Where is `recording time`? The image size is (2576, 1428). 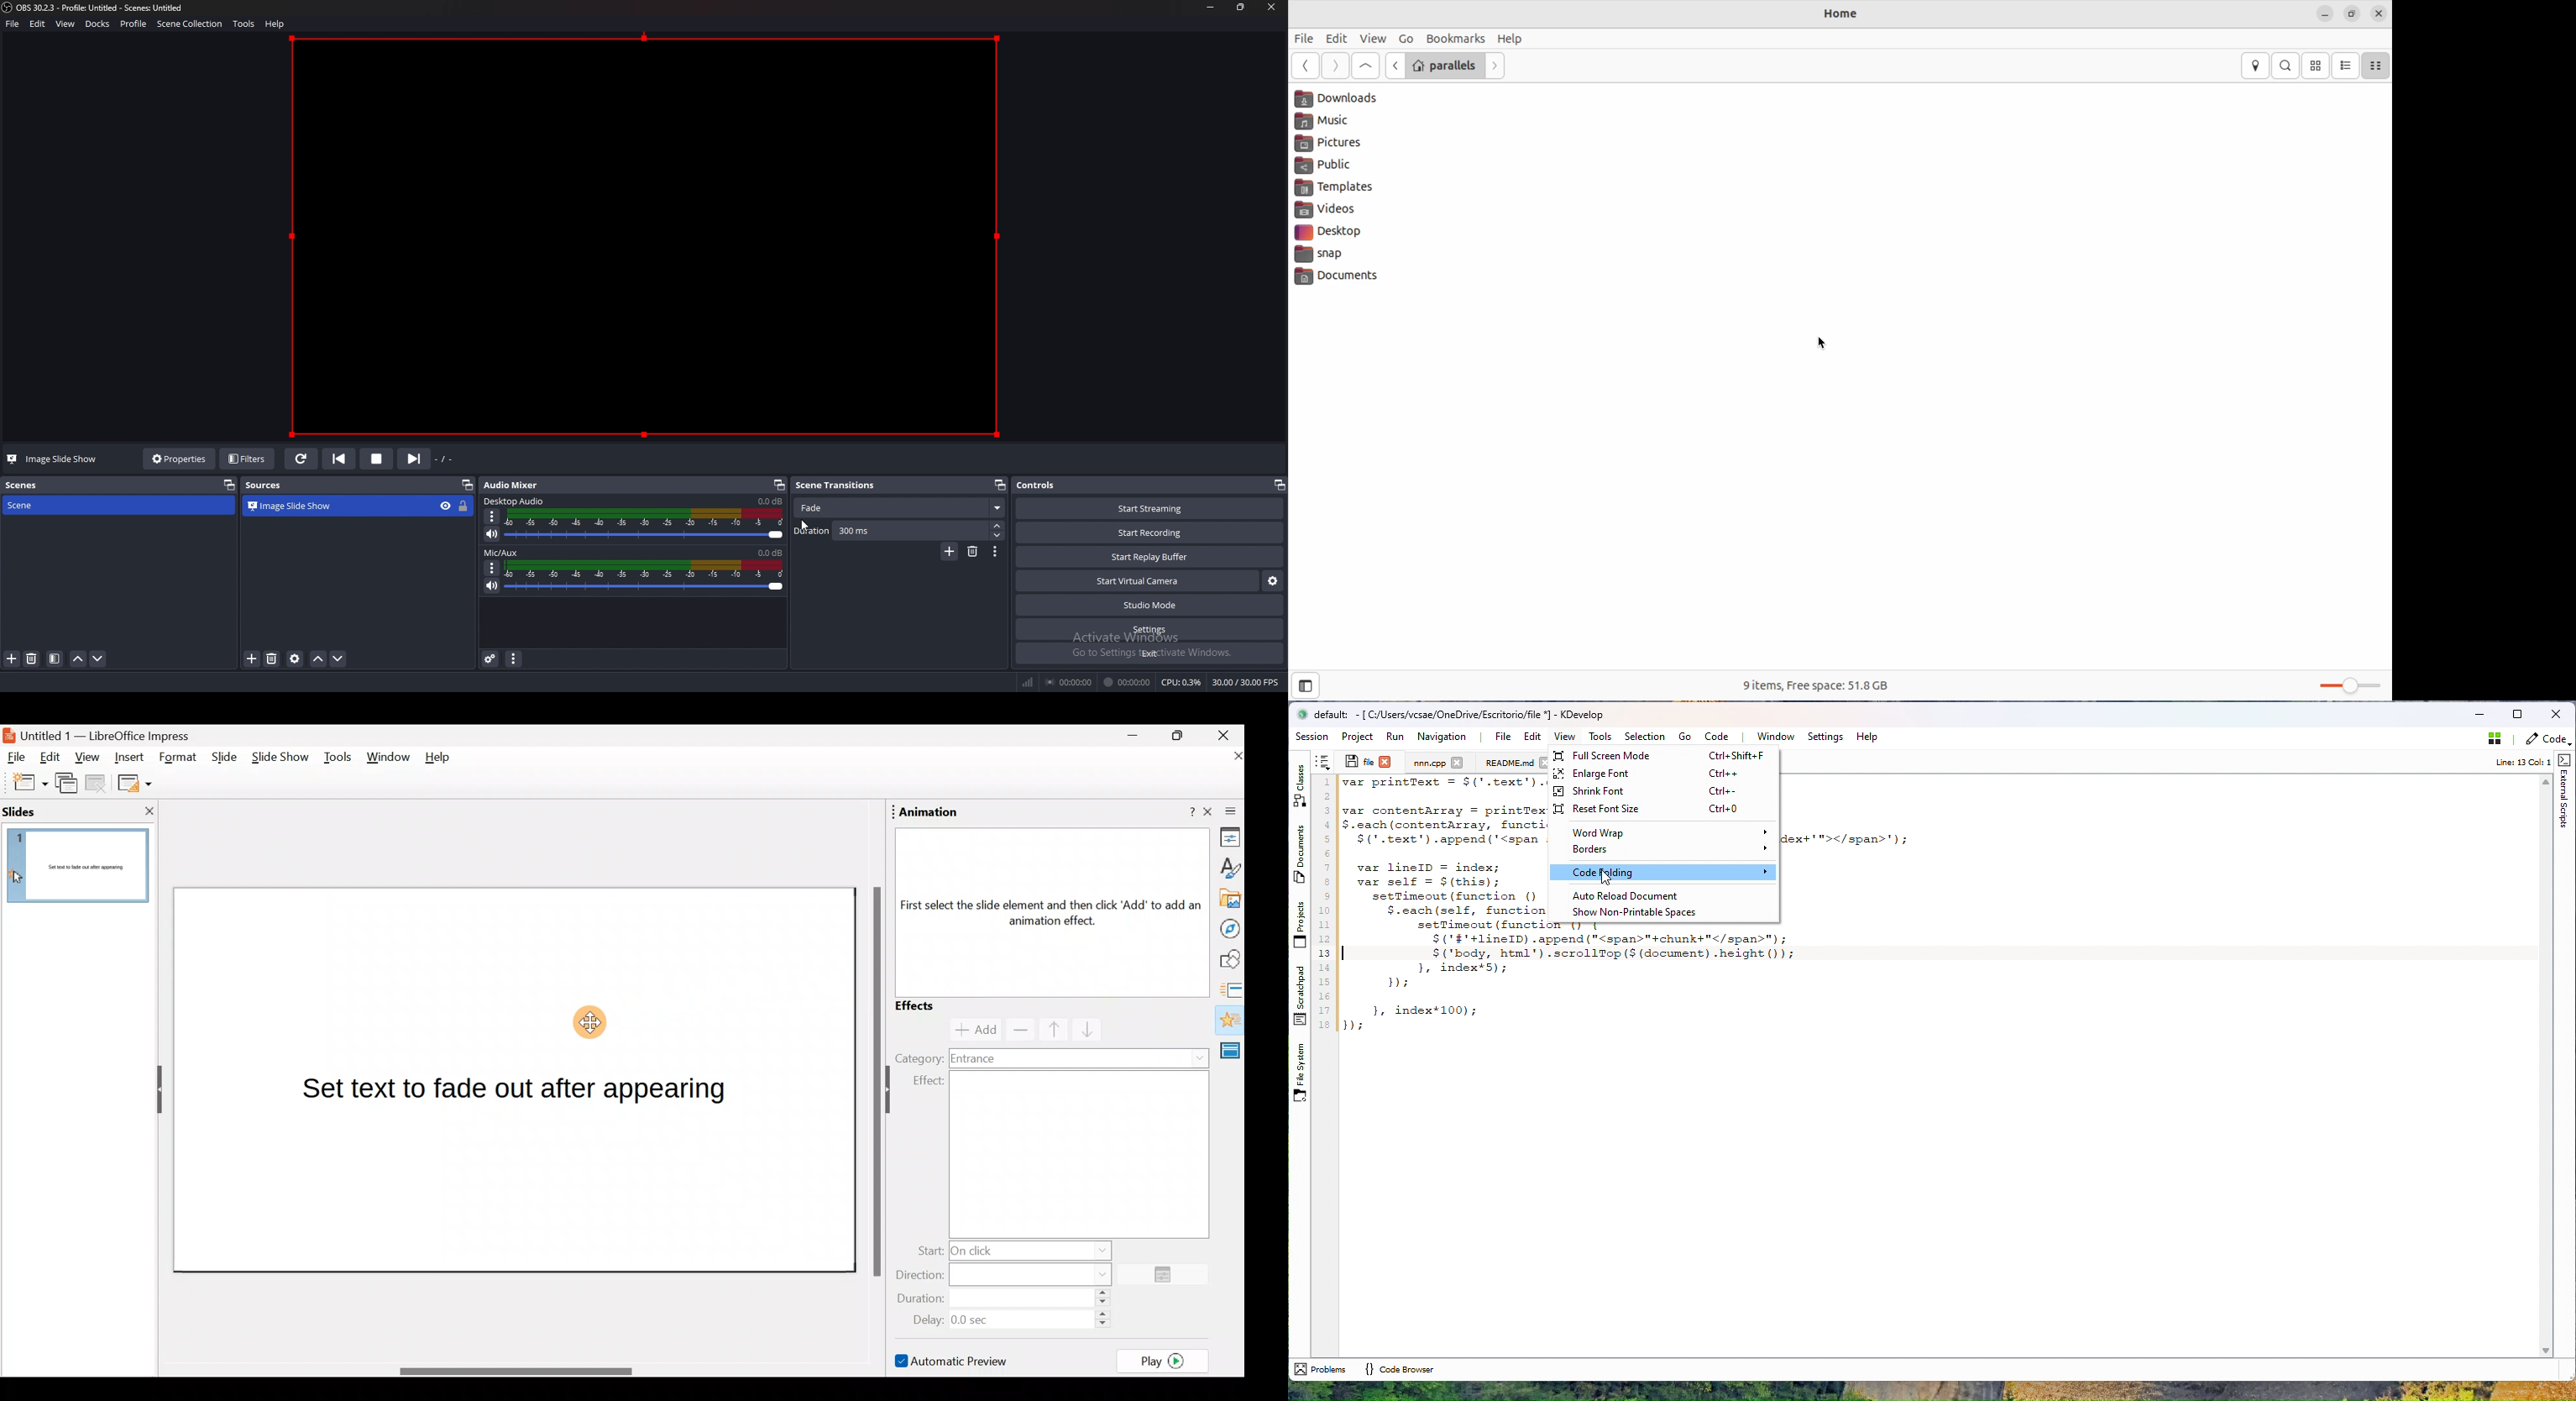 recording time is located at coordinates (1128, 681).